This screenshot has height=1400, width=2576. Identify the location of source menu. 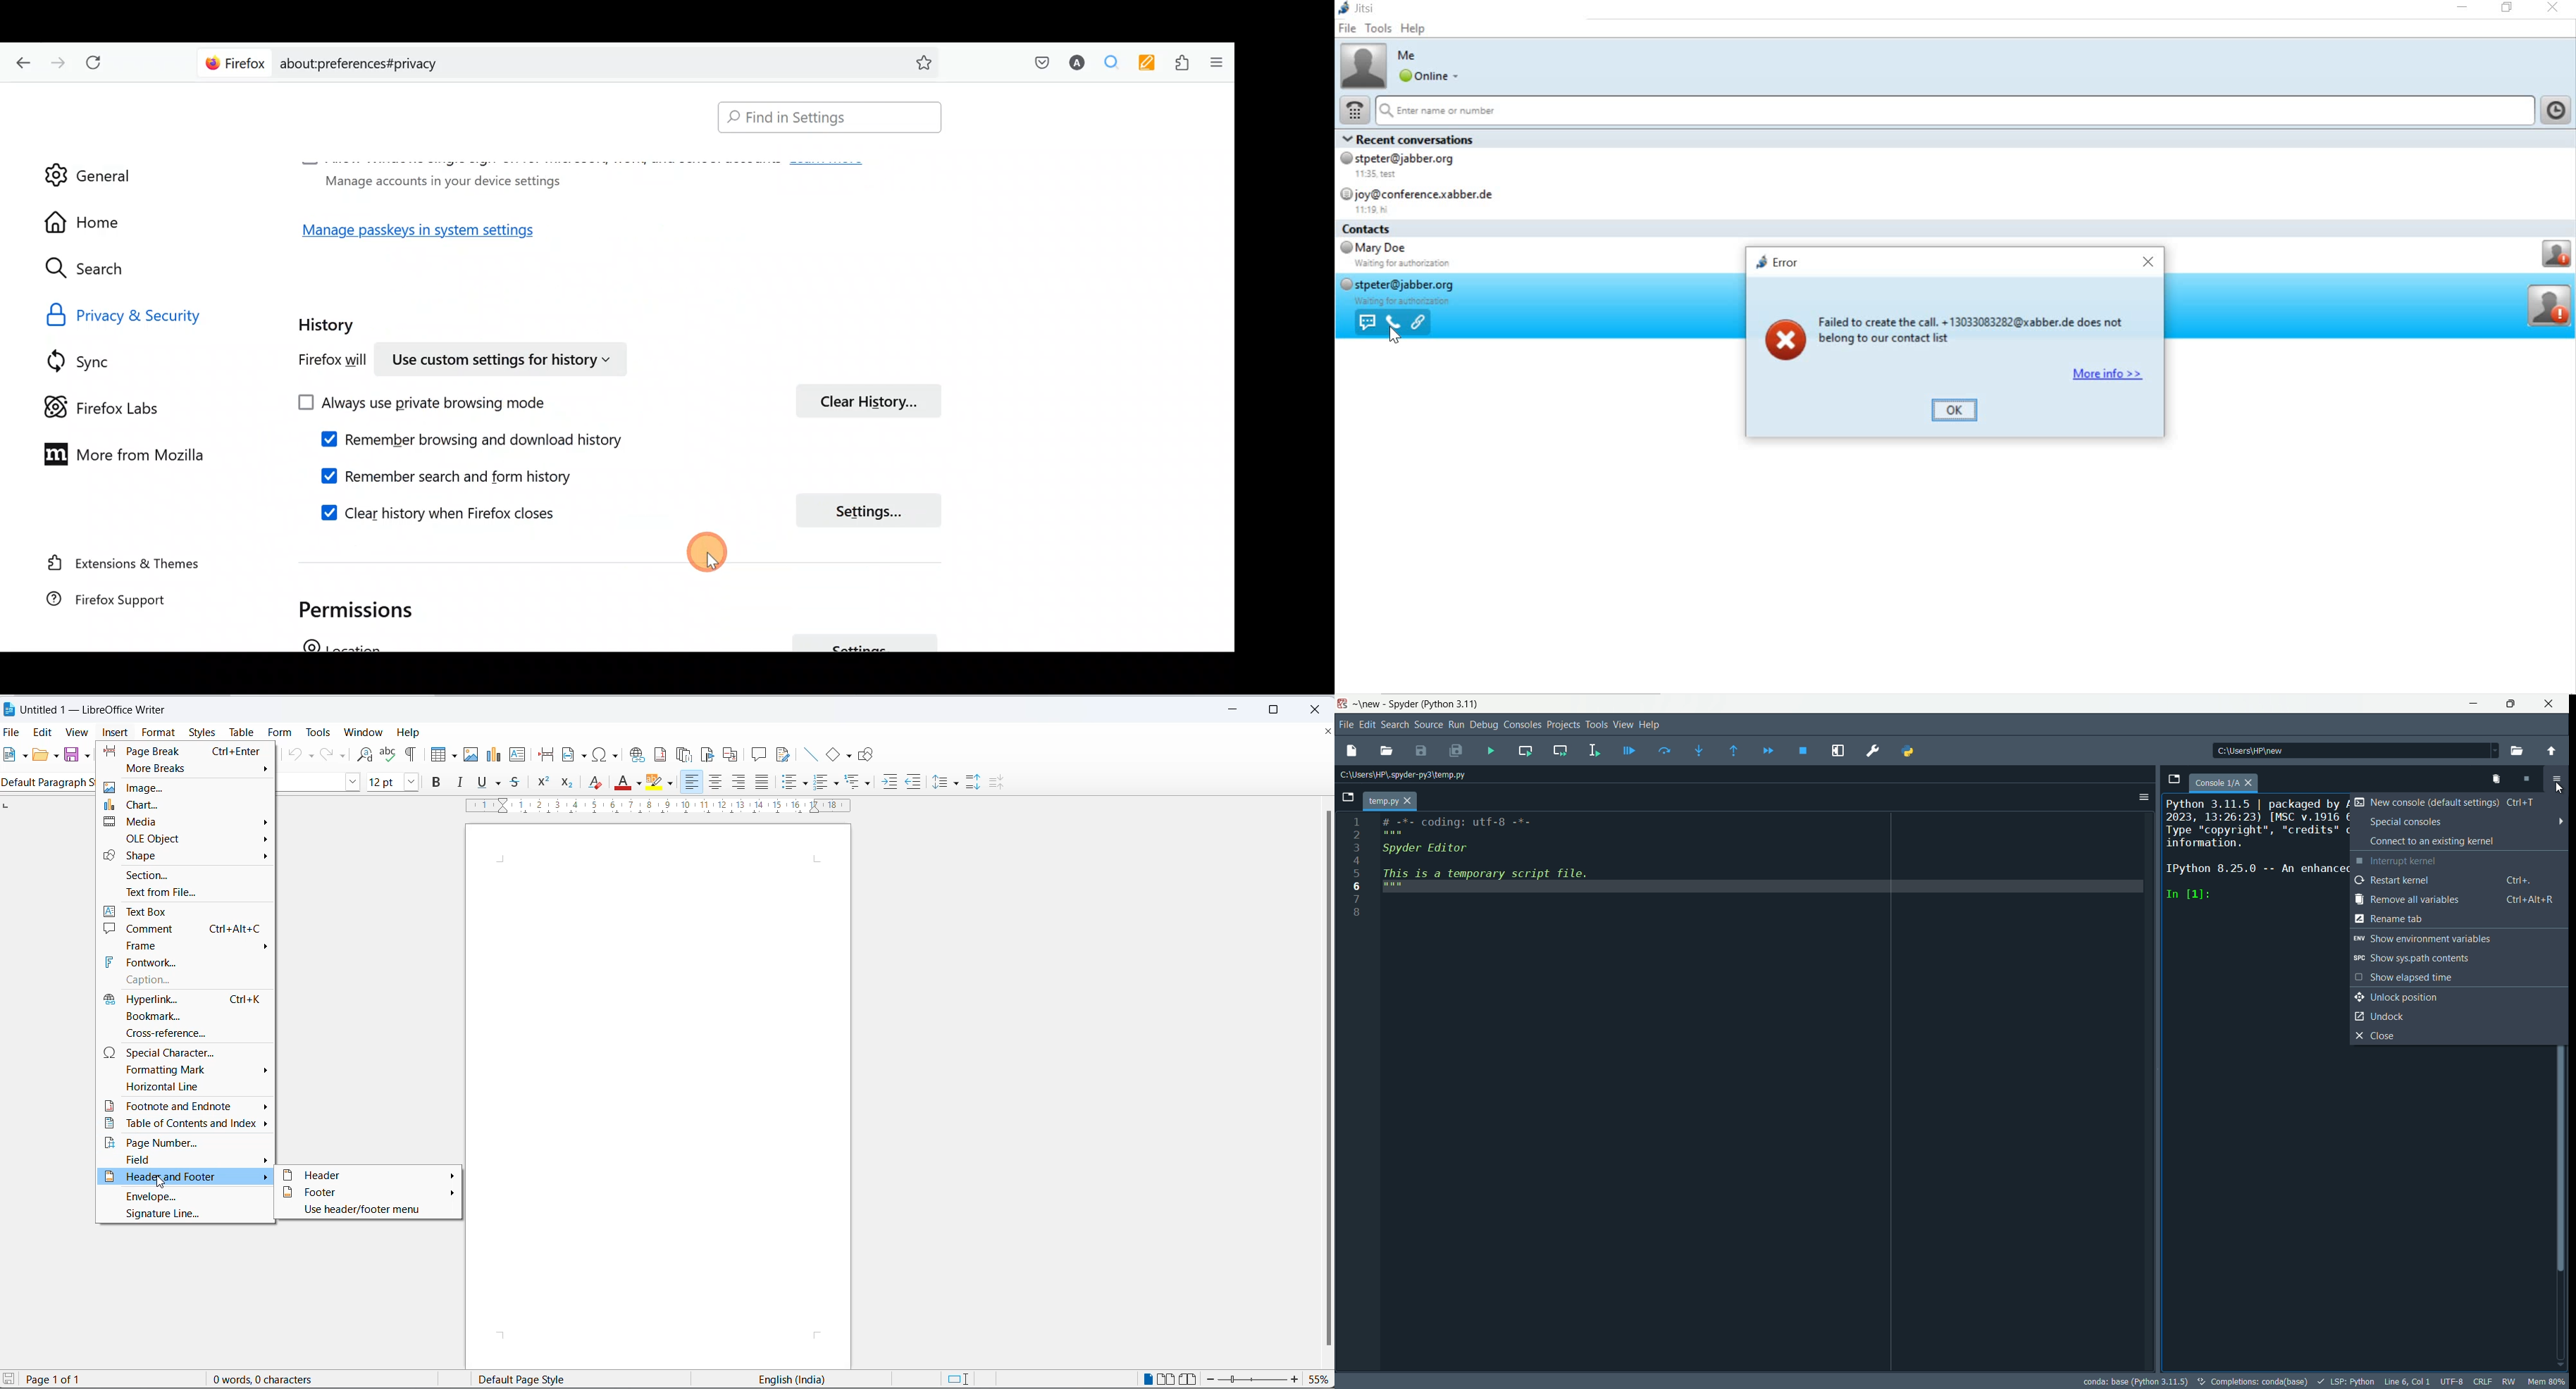
(1428, 724).